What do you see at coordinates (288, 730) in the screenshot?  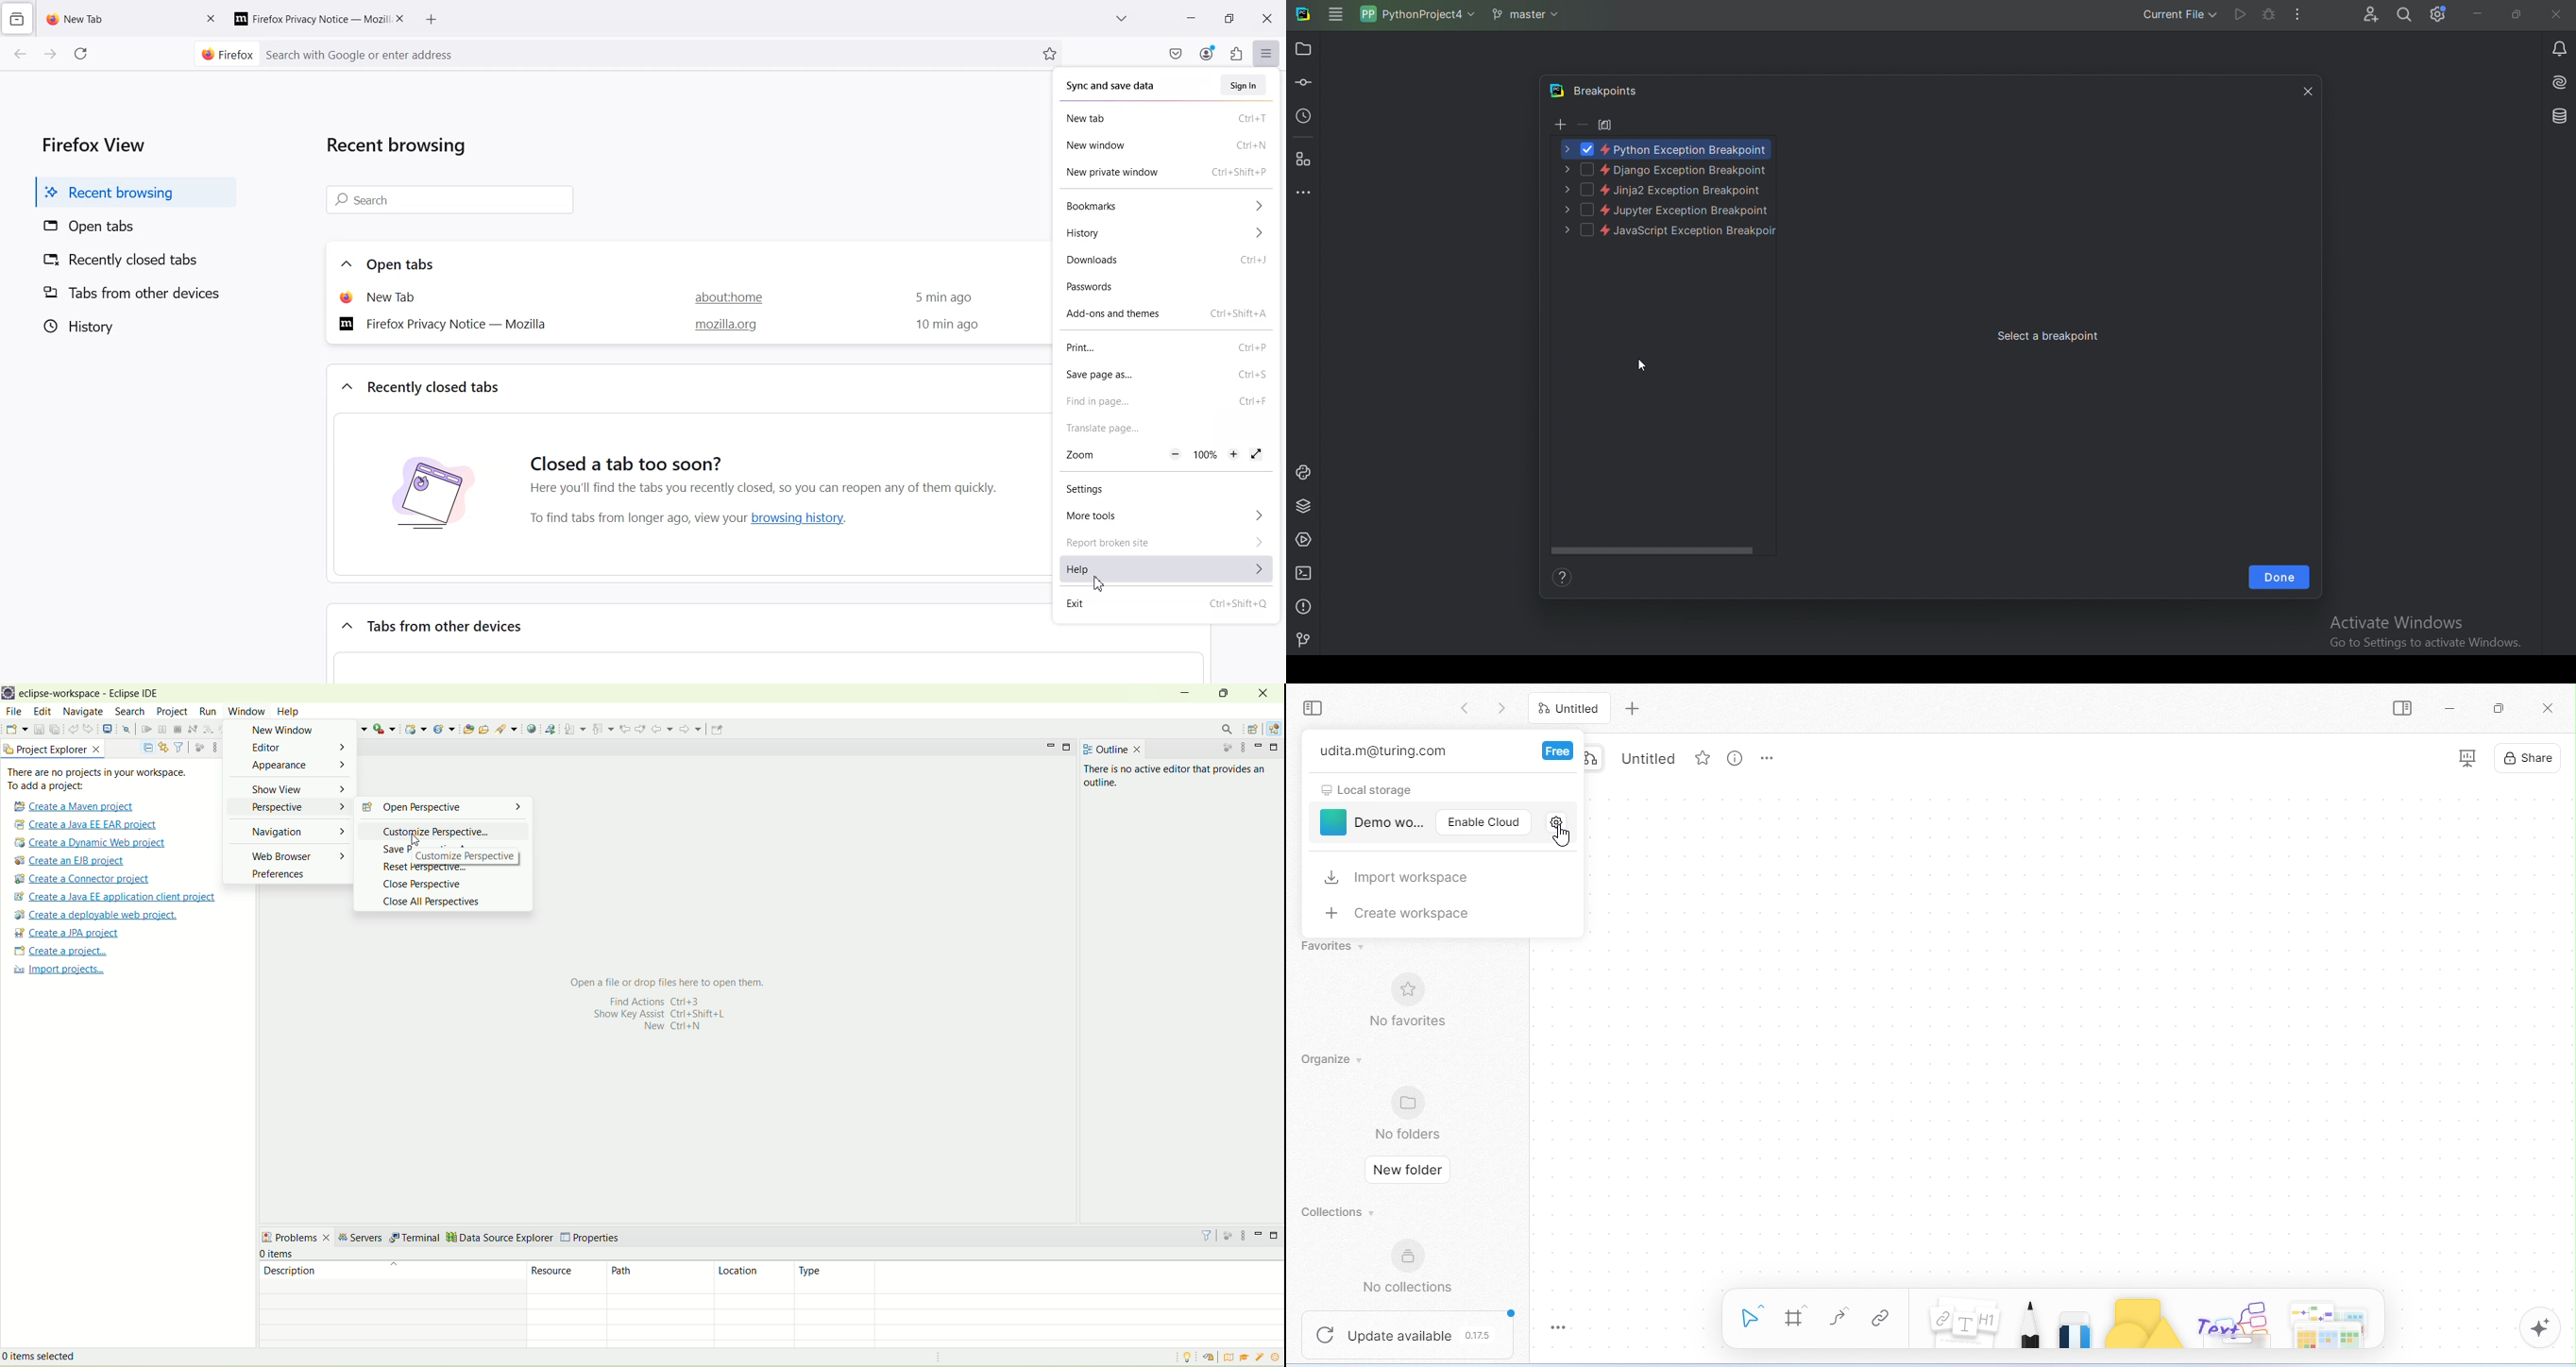 I see `new window` at bounding box center [288, 730].